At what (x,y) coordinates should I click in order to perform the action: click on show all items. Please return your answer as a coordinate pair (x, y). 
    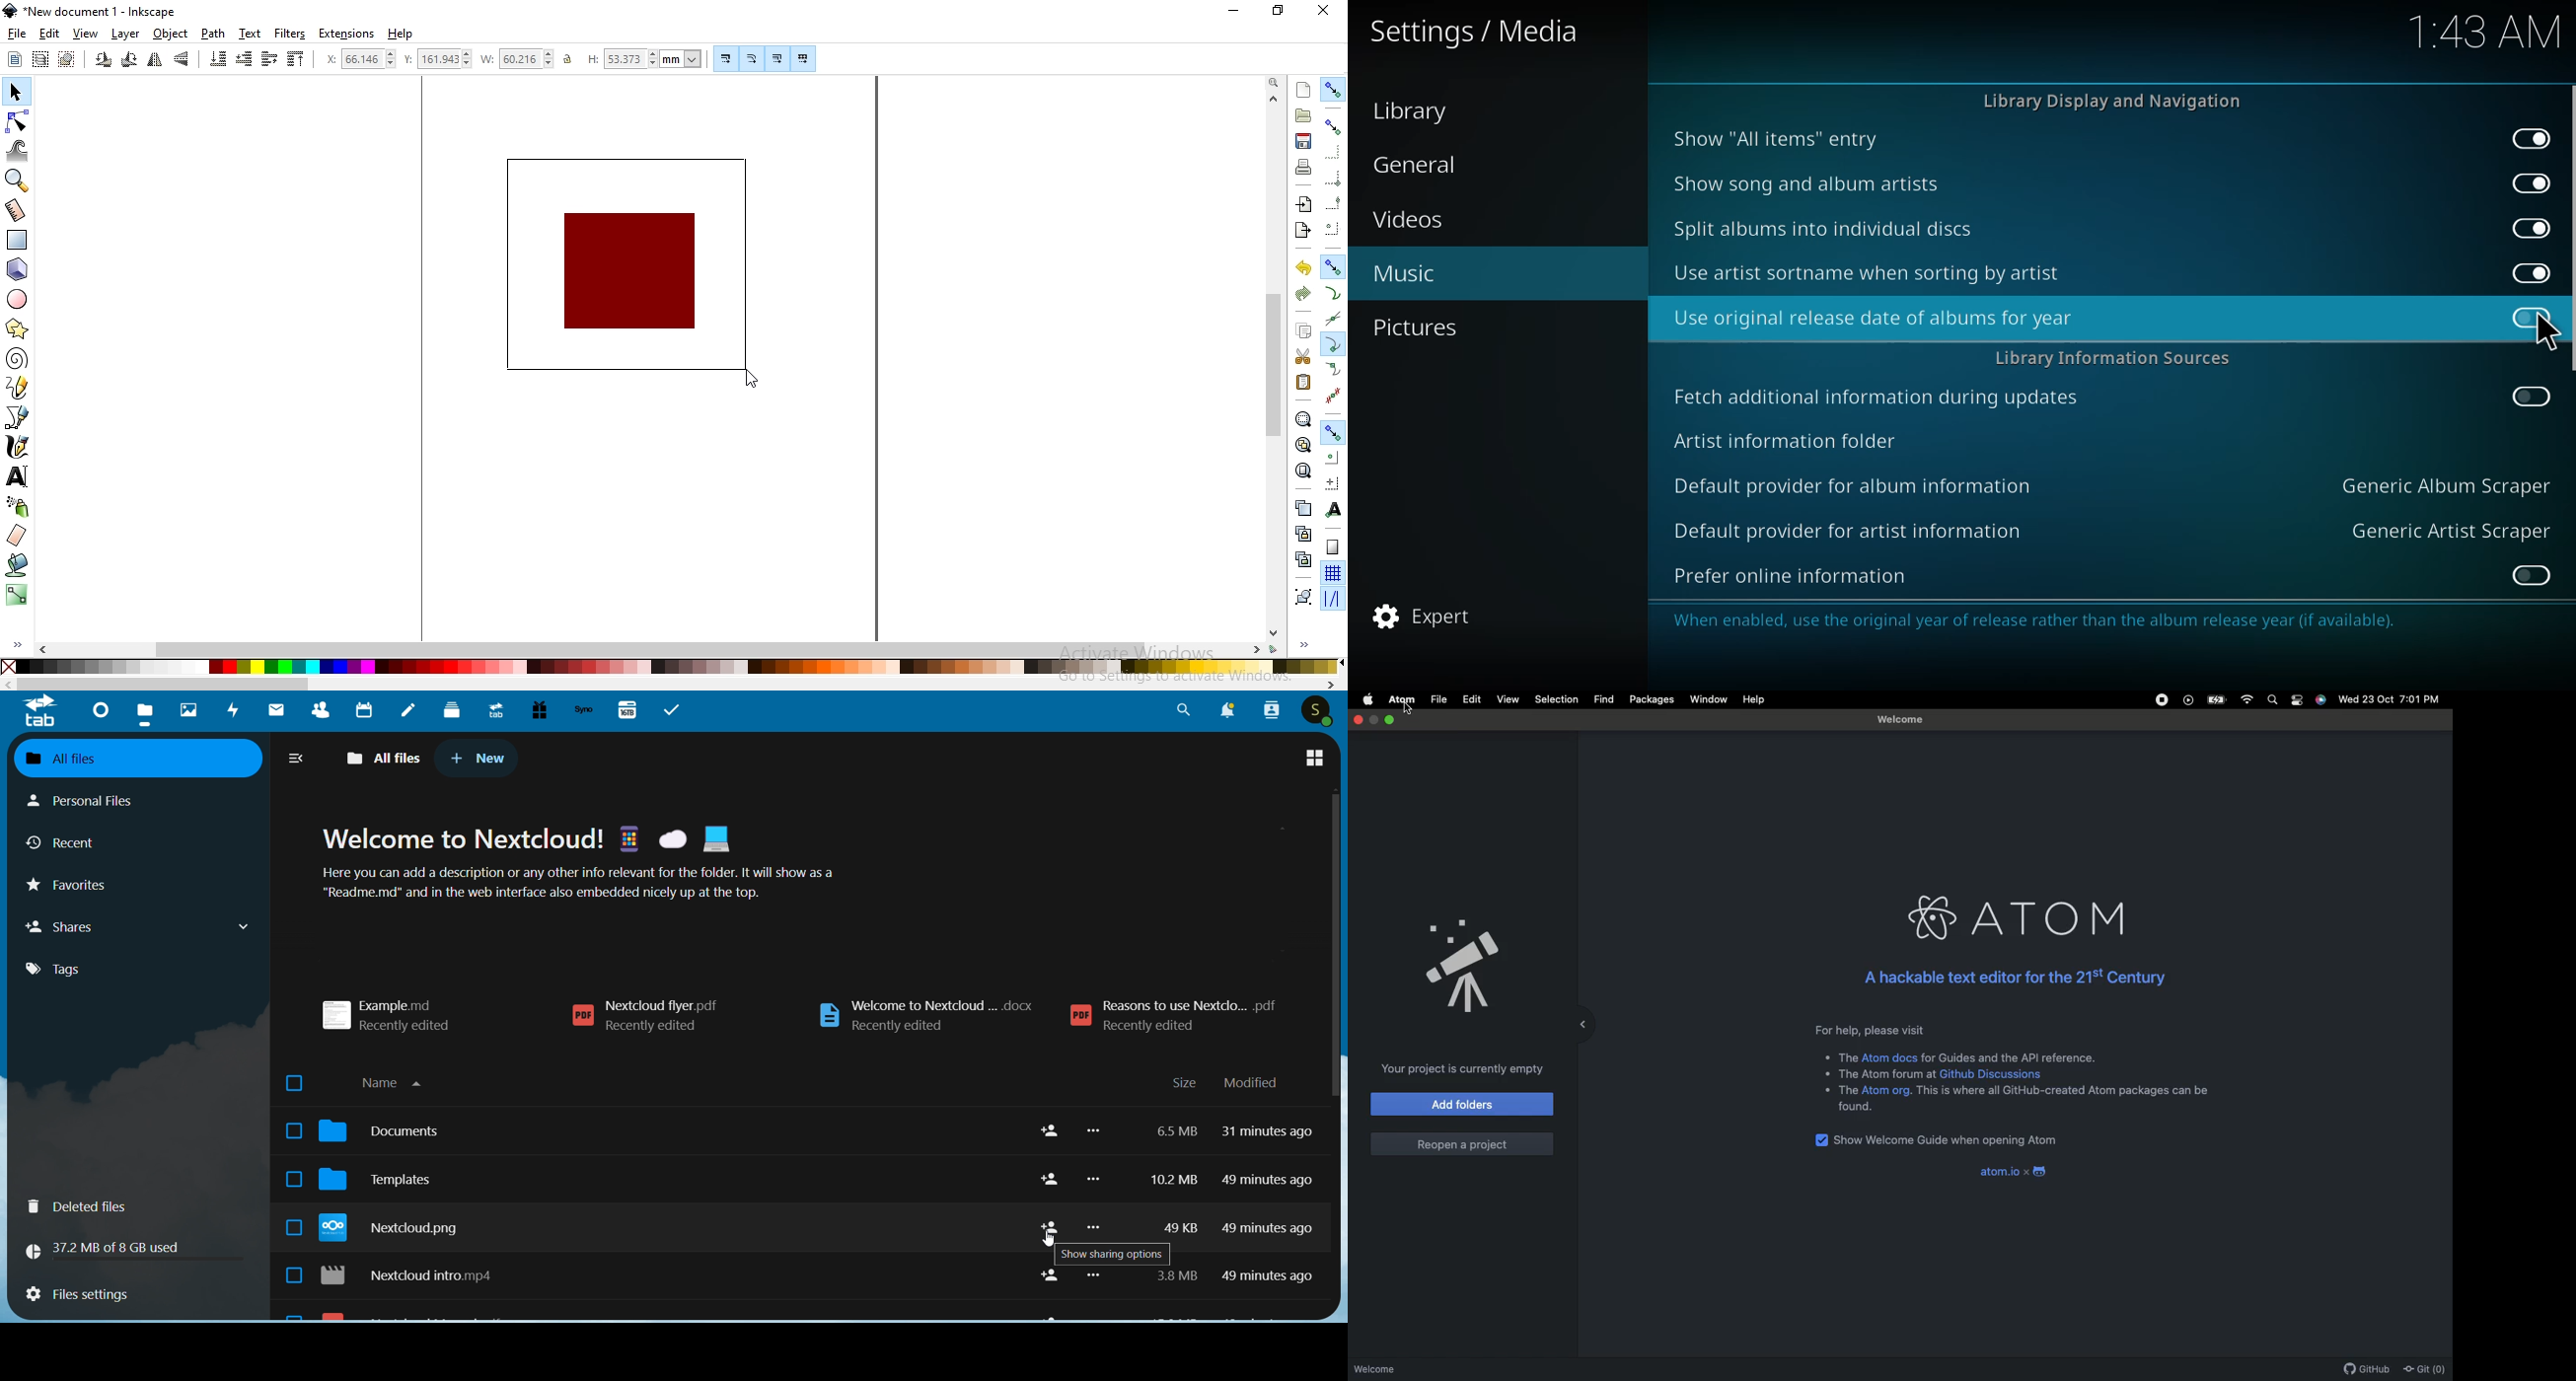
    Looking at the image, I should click on (1775, 137).